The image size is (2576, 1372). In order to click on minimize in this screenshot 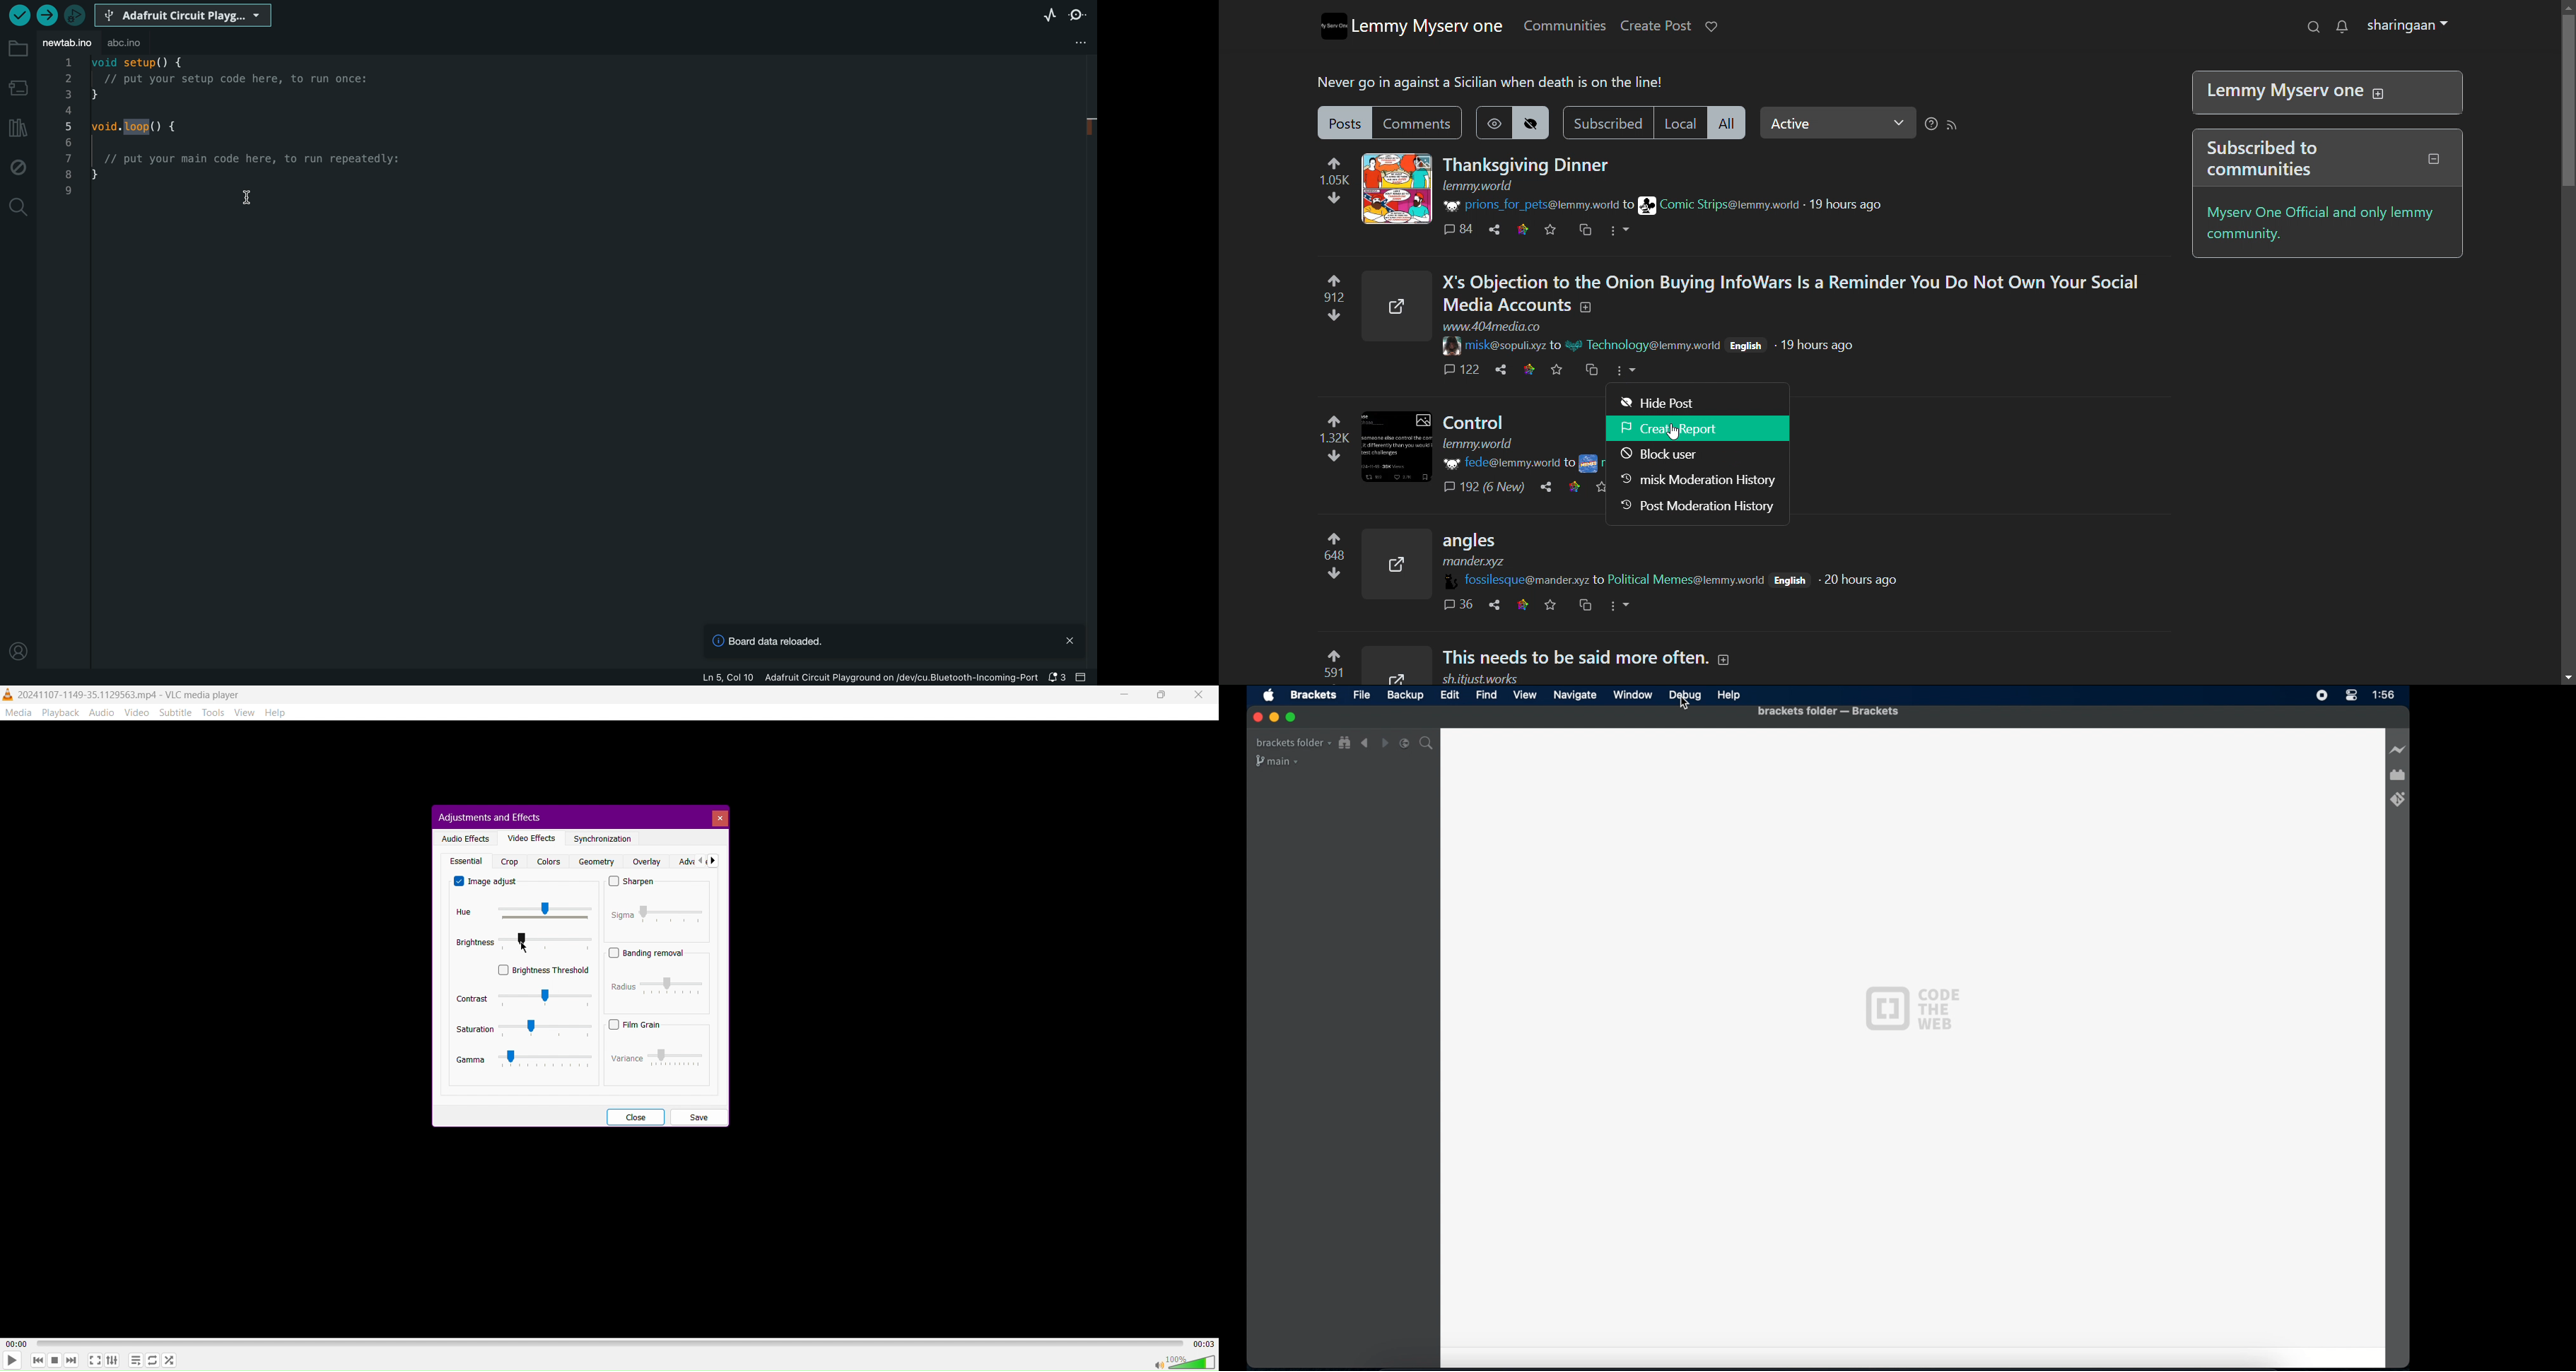, I will do `click(1274, 718)`.